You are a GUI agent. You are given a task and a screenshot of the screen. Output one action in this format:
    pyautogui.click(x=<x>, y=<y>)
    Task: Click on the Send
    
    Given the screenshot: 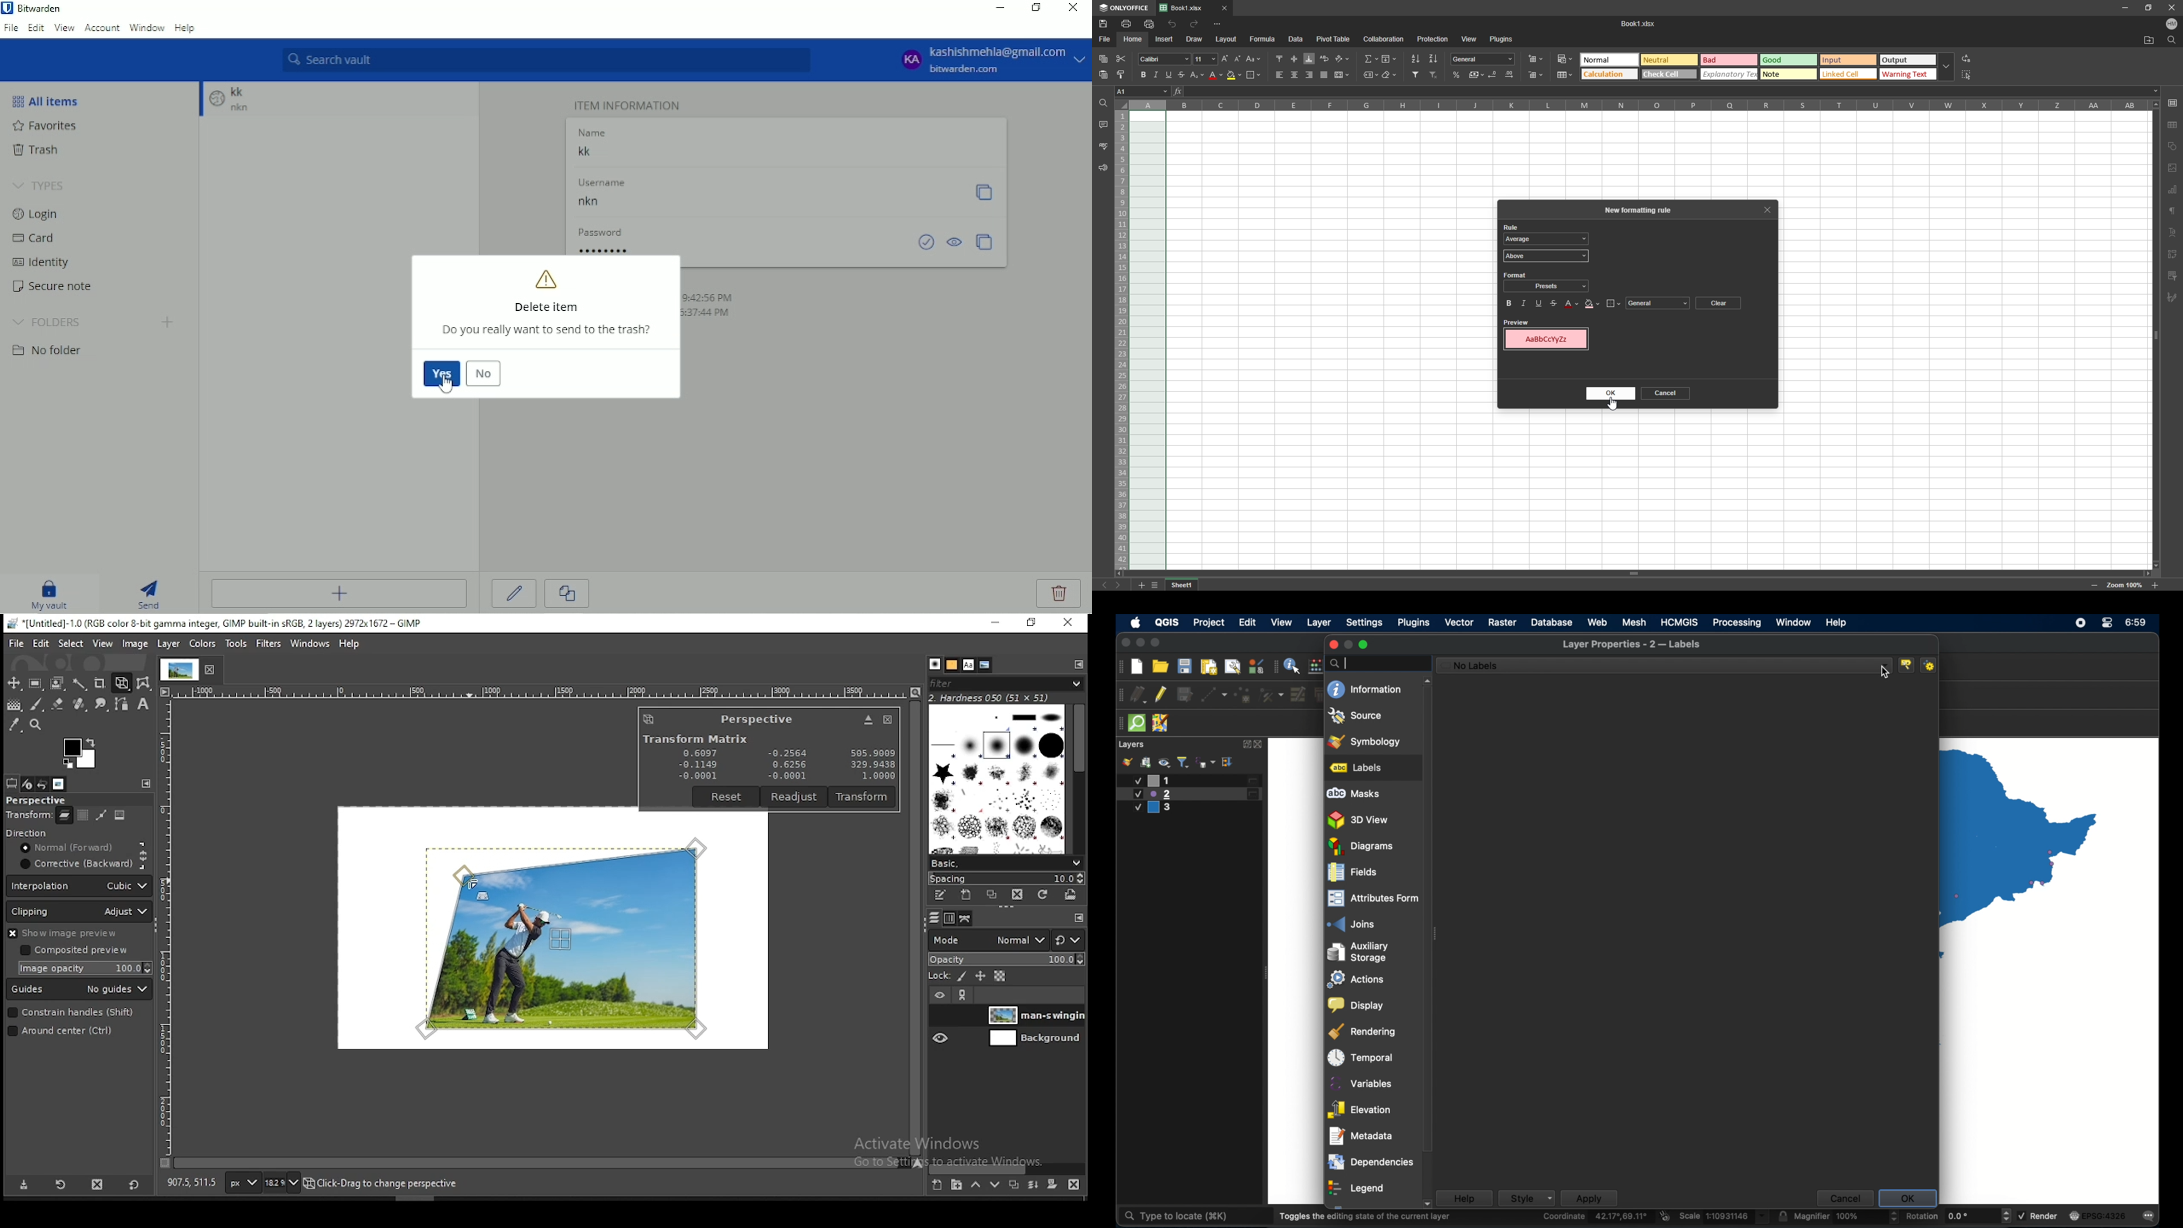 What is the action you would take?
    pyautogui.click(x=152, y=595)
    